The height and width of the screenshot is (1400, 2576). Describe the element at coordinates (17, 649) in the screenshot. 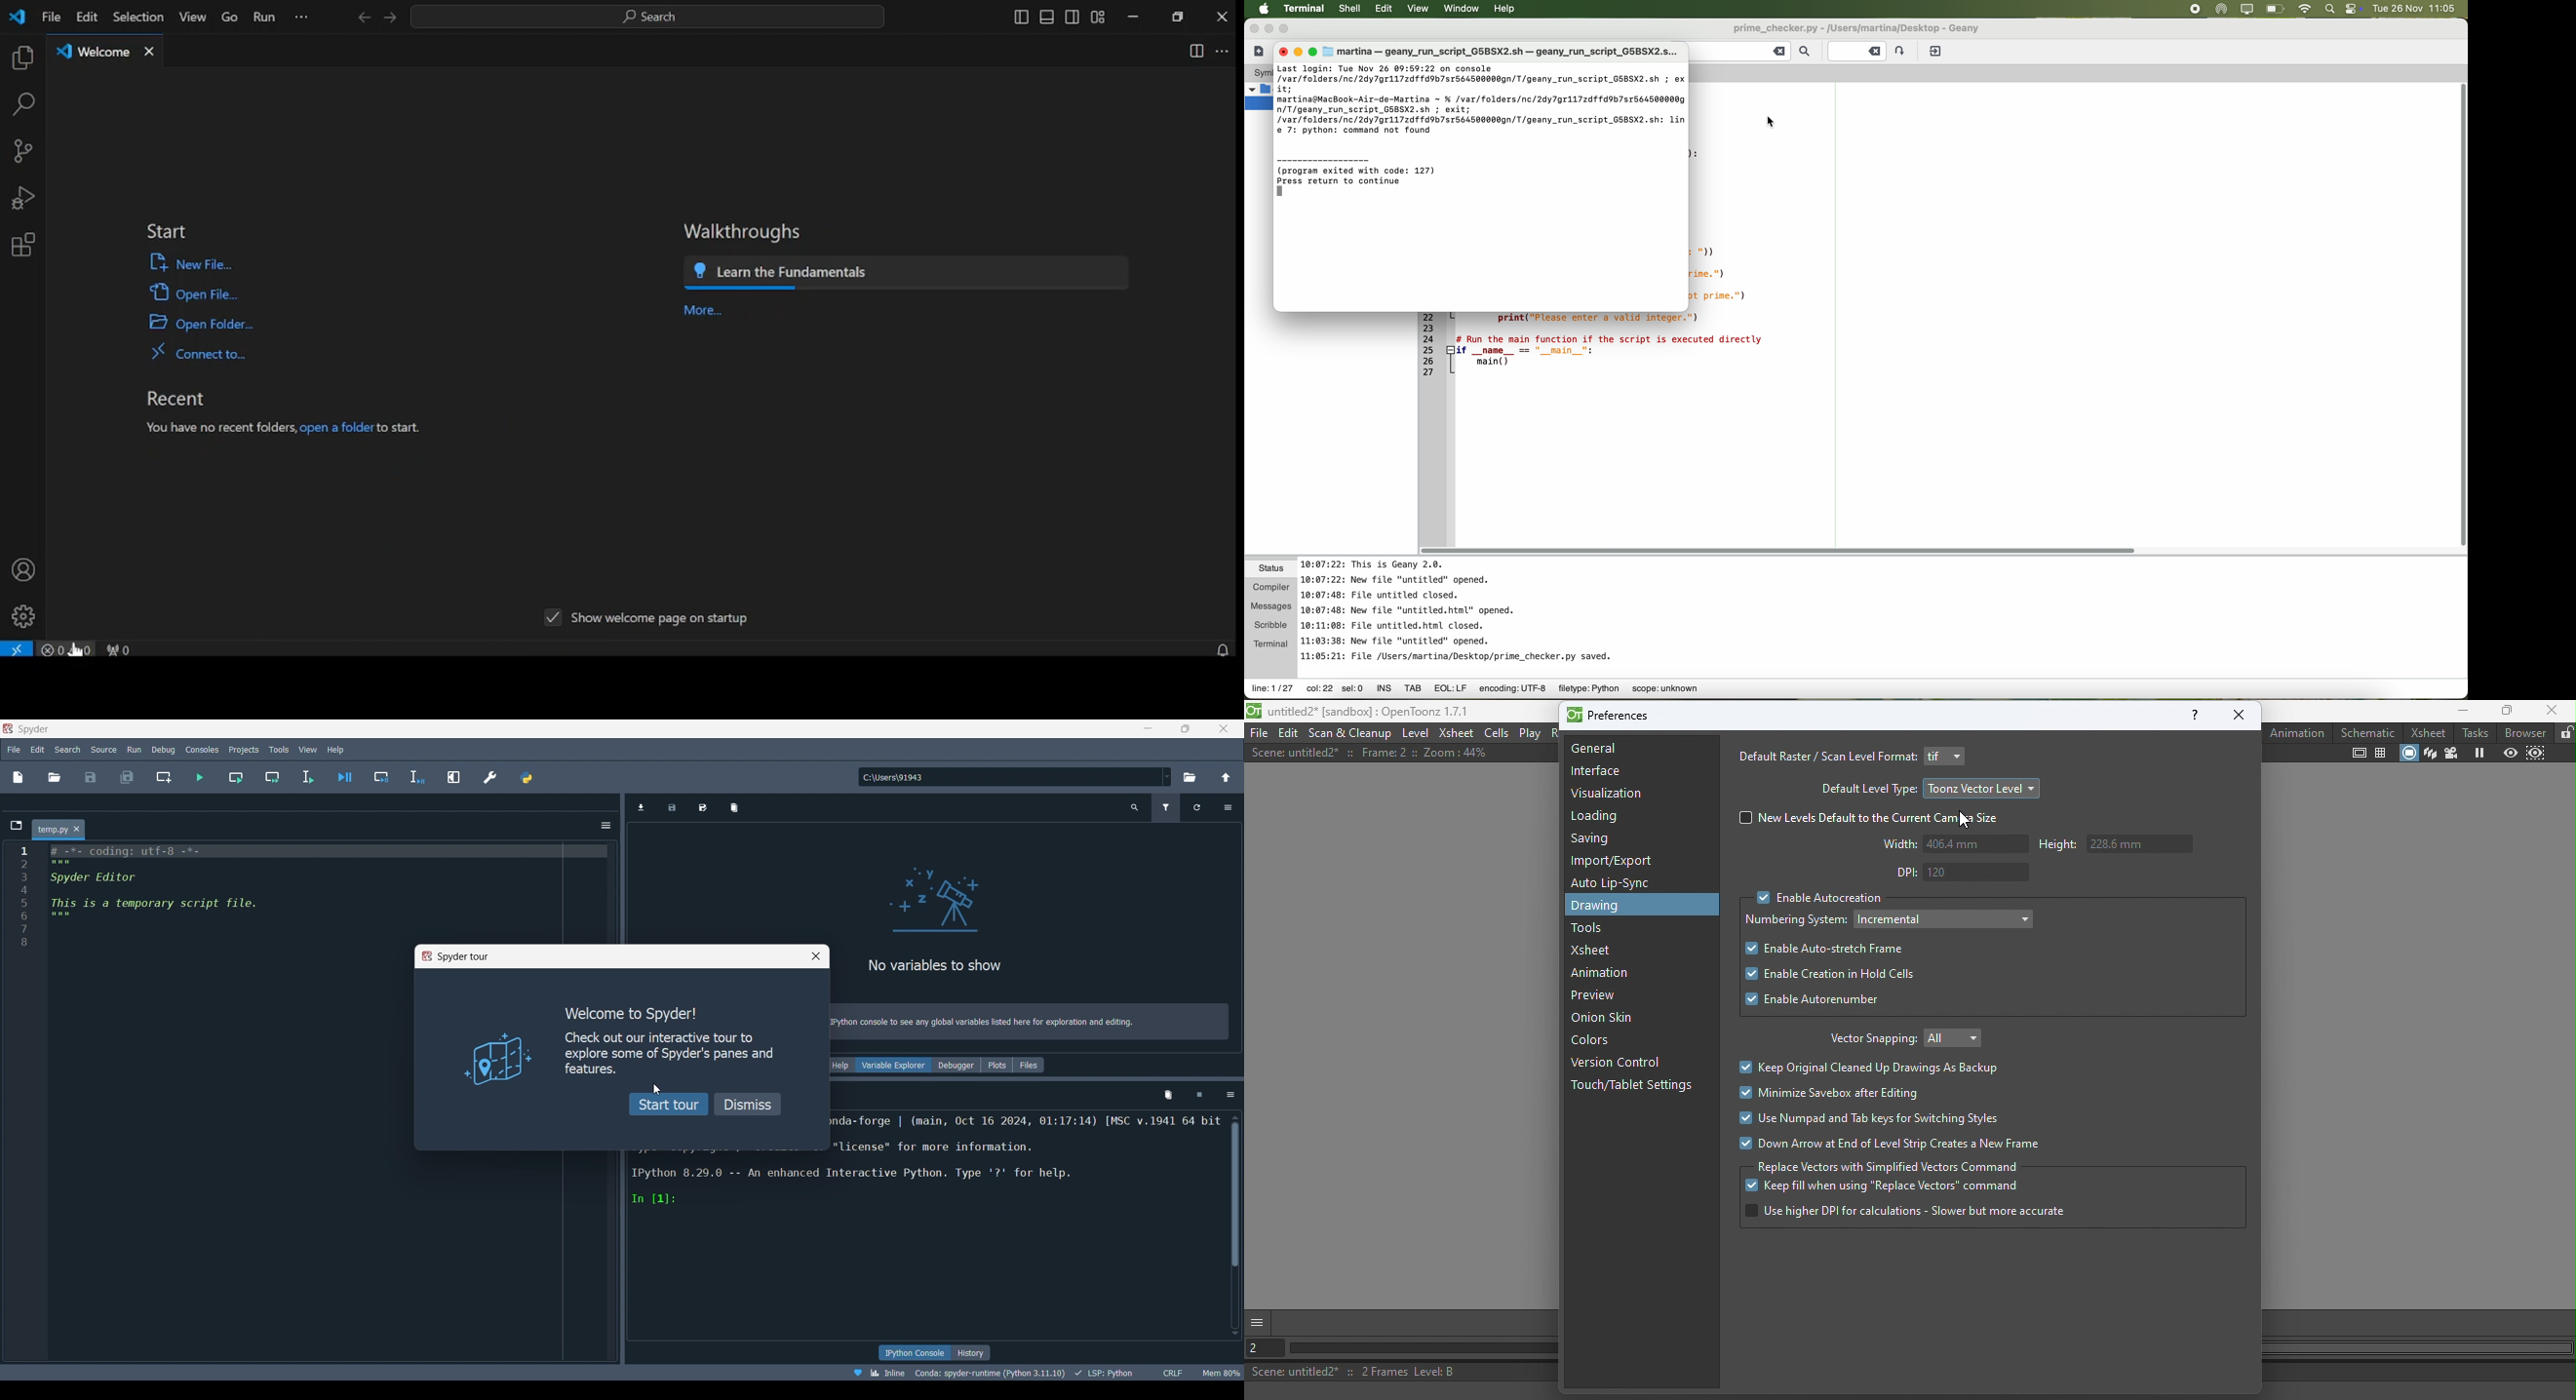

I see `open remote window` at that location.